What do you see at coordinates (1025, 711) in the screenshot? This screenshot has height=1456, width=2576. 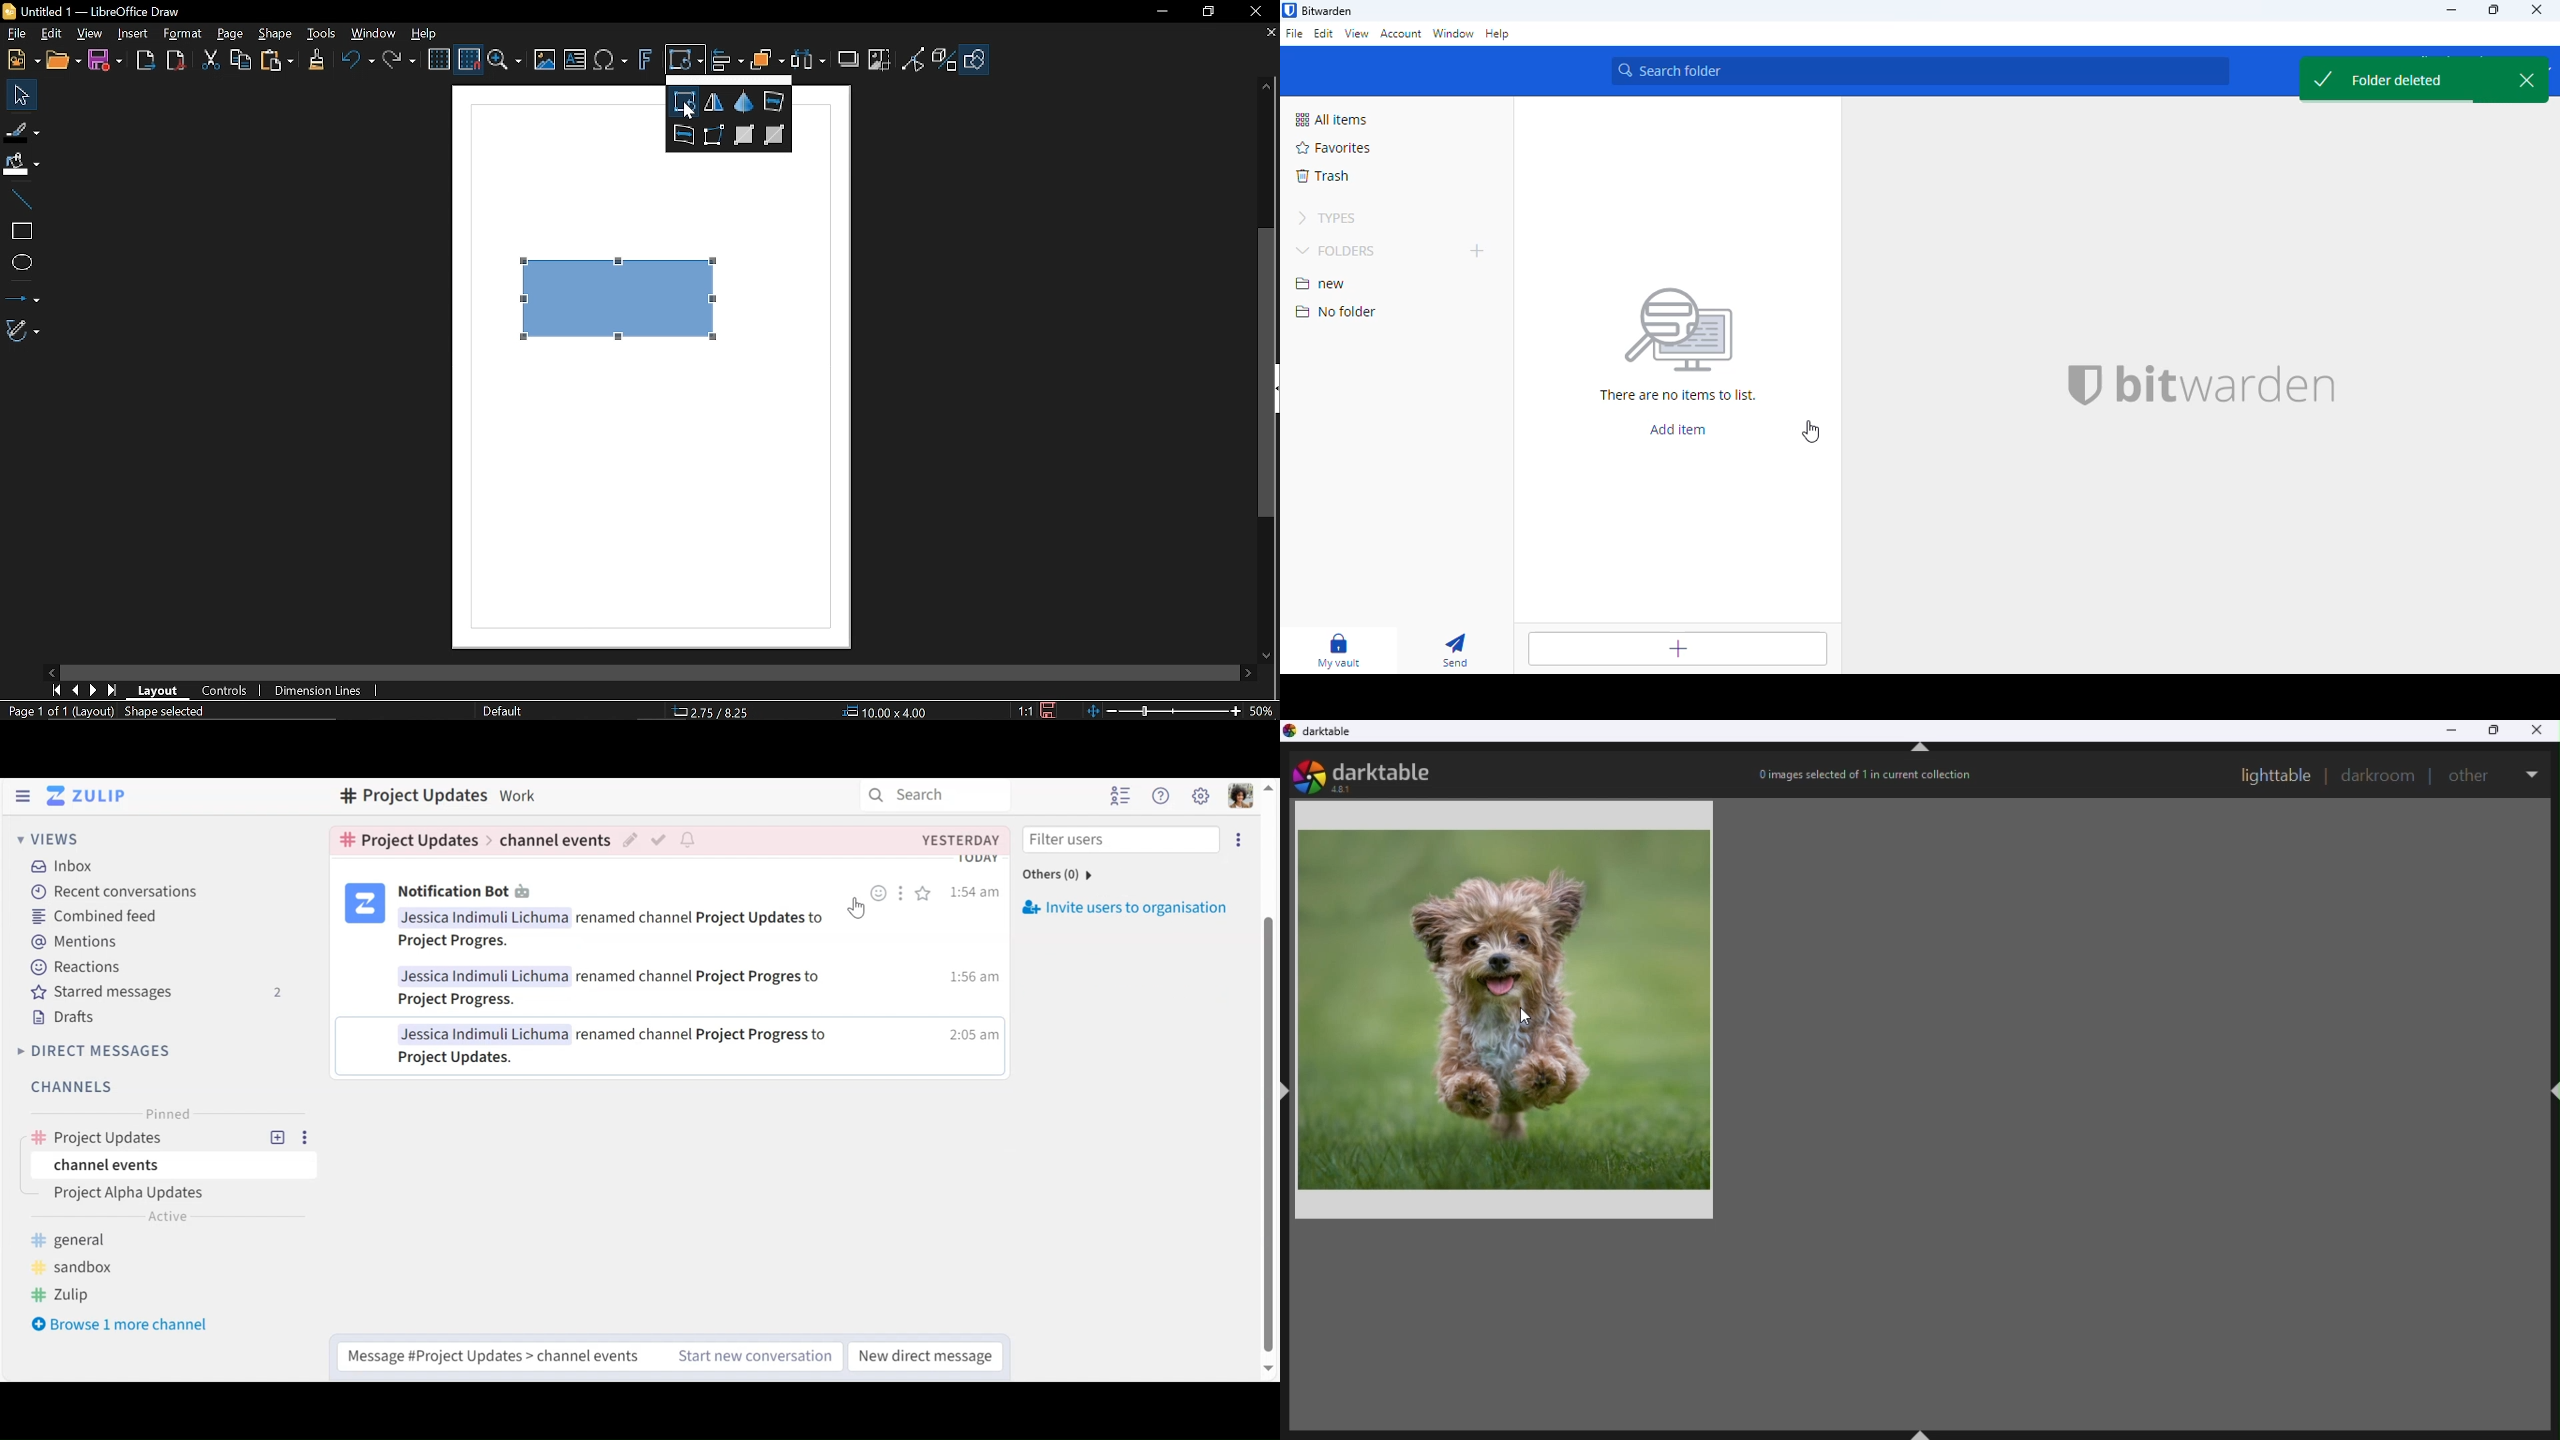 I see `1:1 (Scaling factor)` at bounding box center [1025, 711].